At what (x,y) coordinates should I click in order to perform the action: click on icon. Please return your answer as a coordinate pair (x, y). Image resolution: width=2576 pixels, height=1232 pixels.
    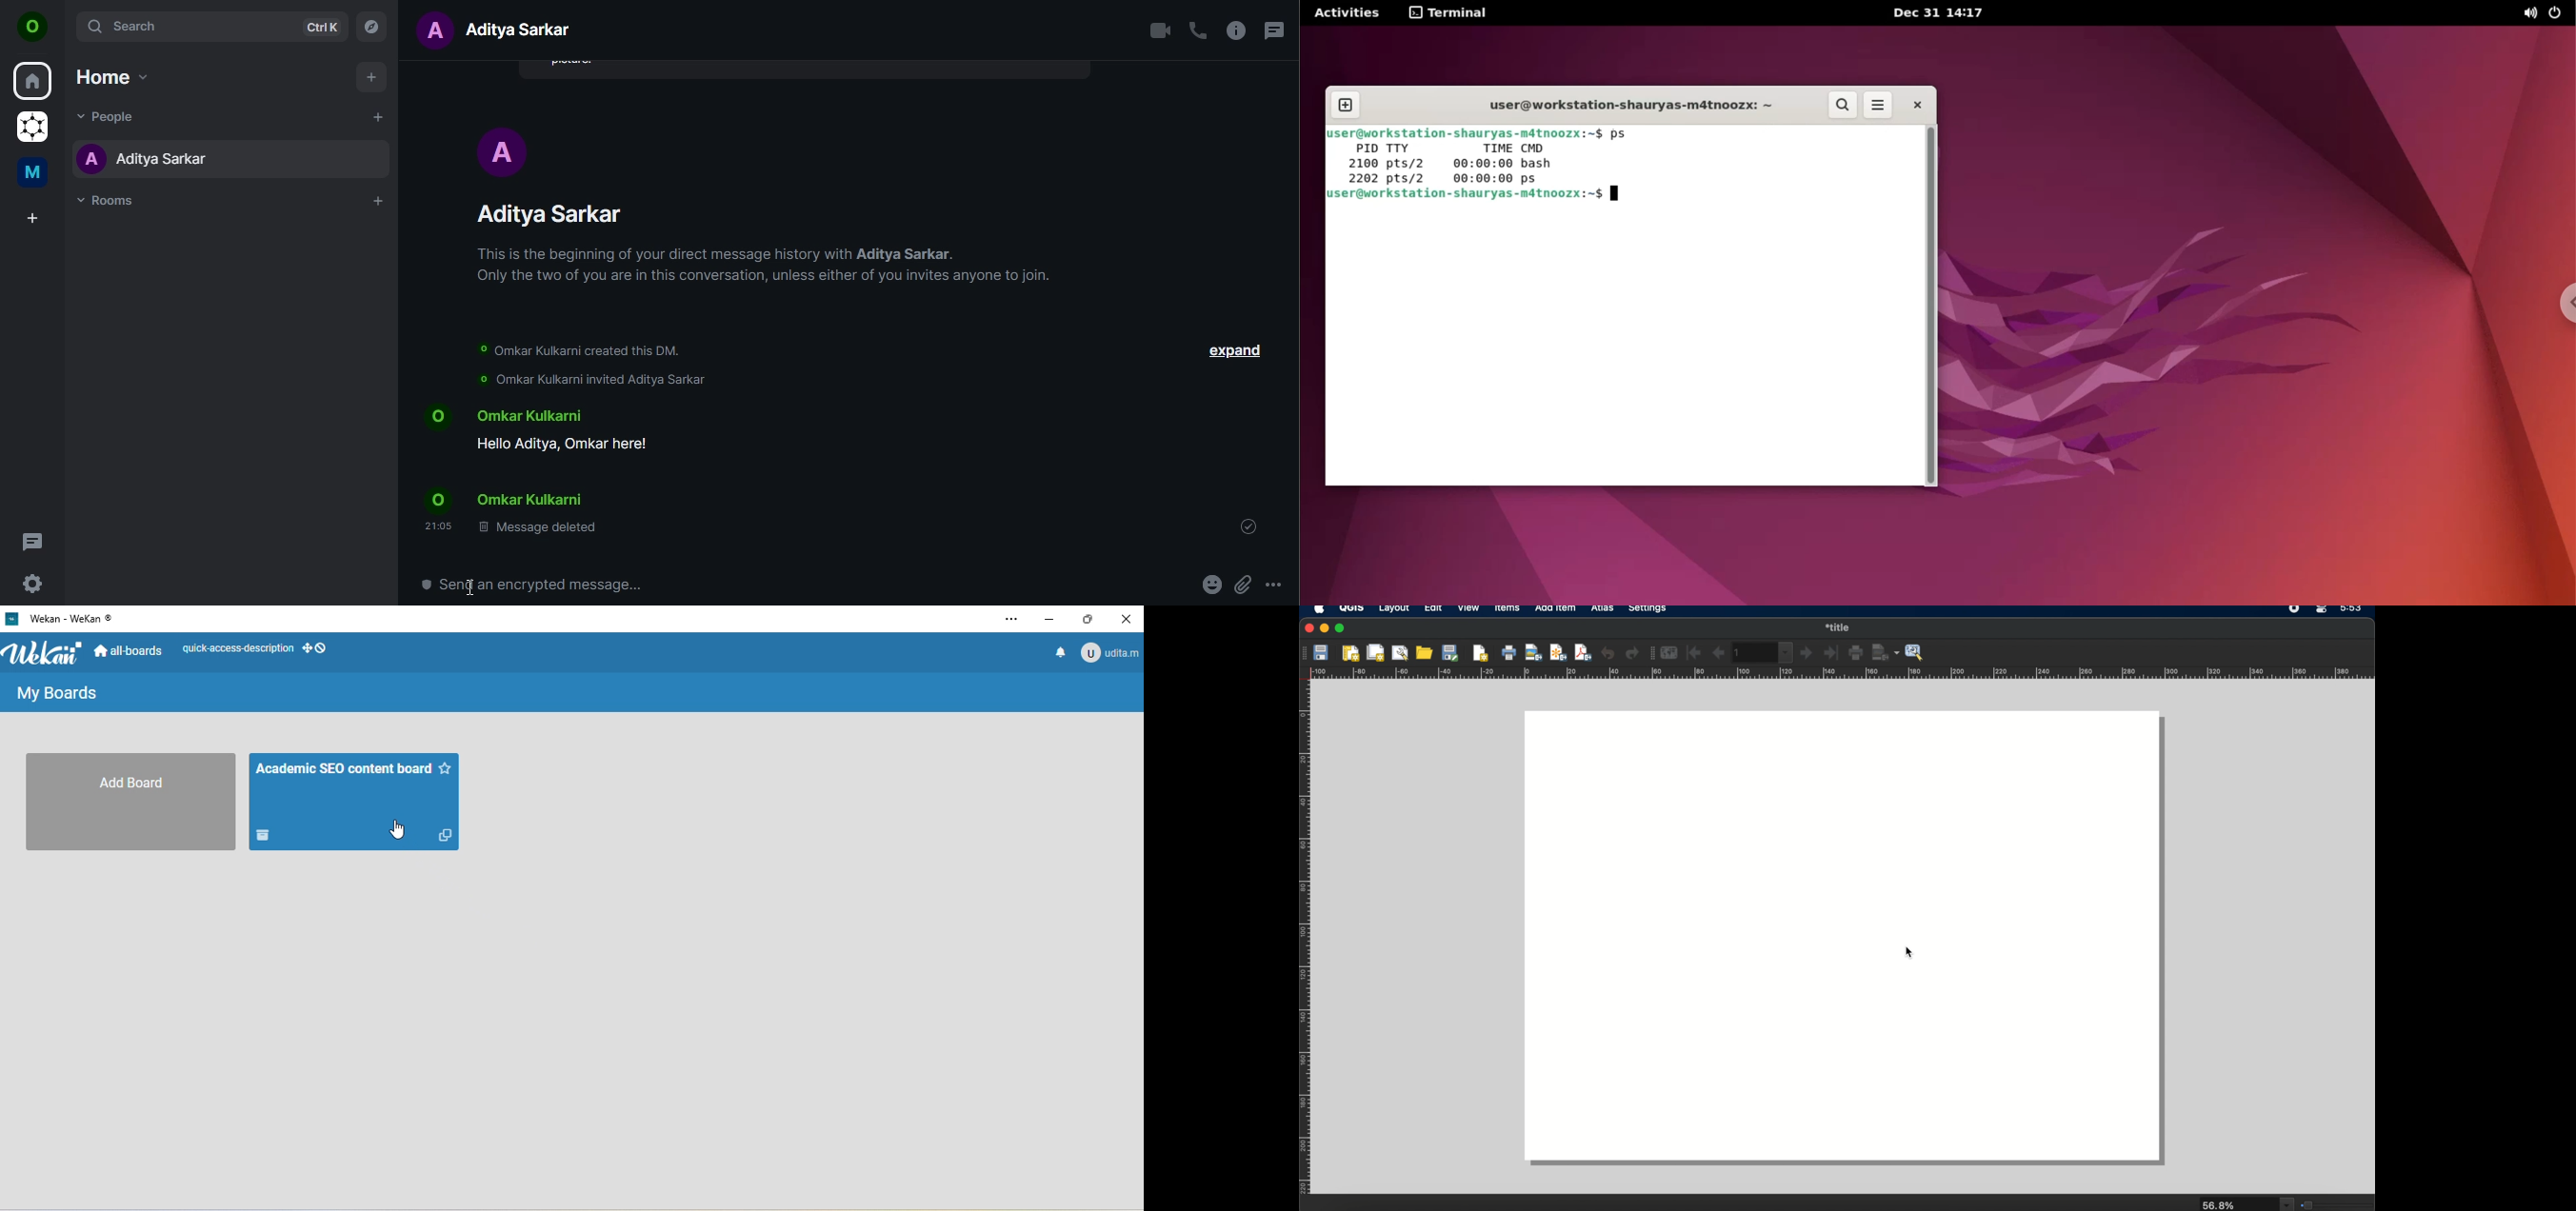
    Looking at the image, I should click on (32, 27).